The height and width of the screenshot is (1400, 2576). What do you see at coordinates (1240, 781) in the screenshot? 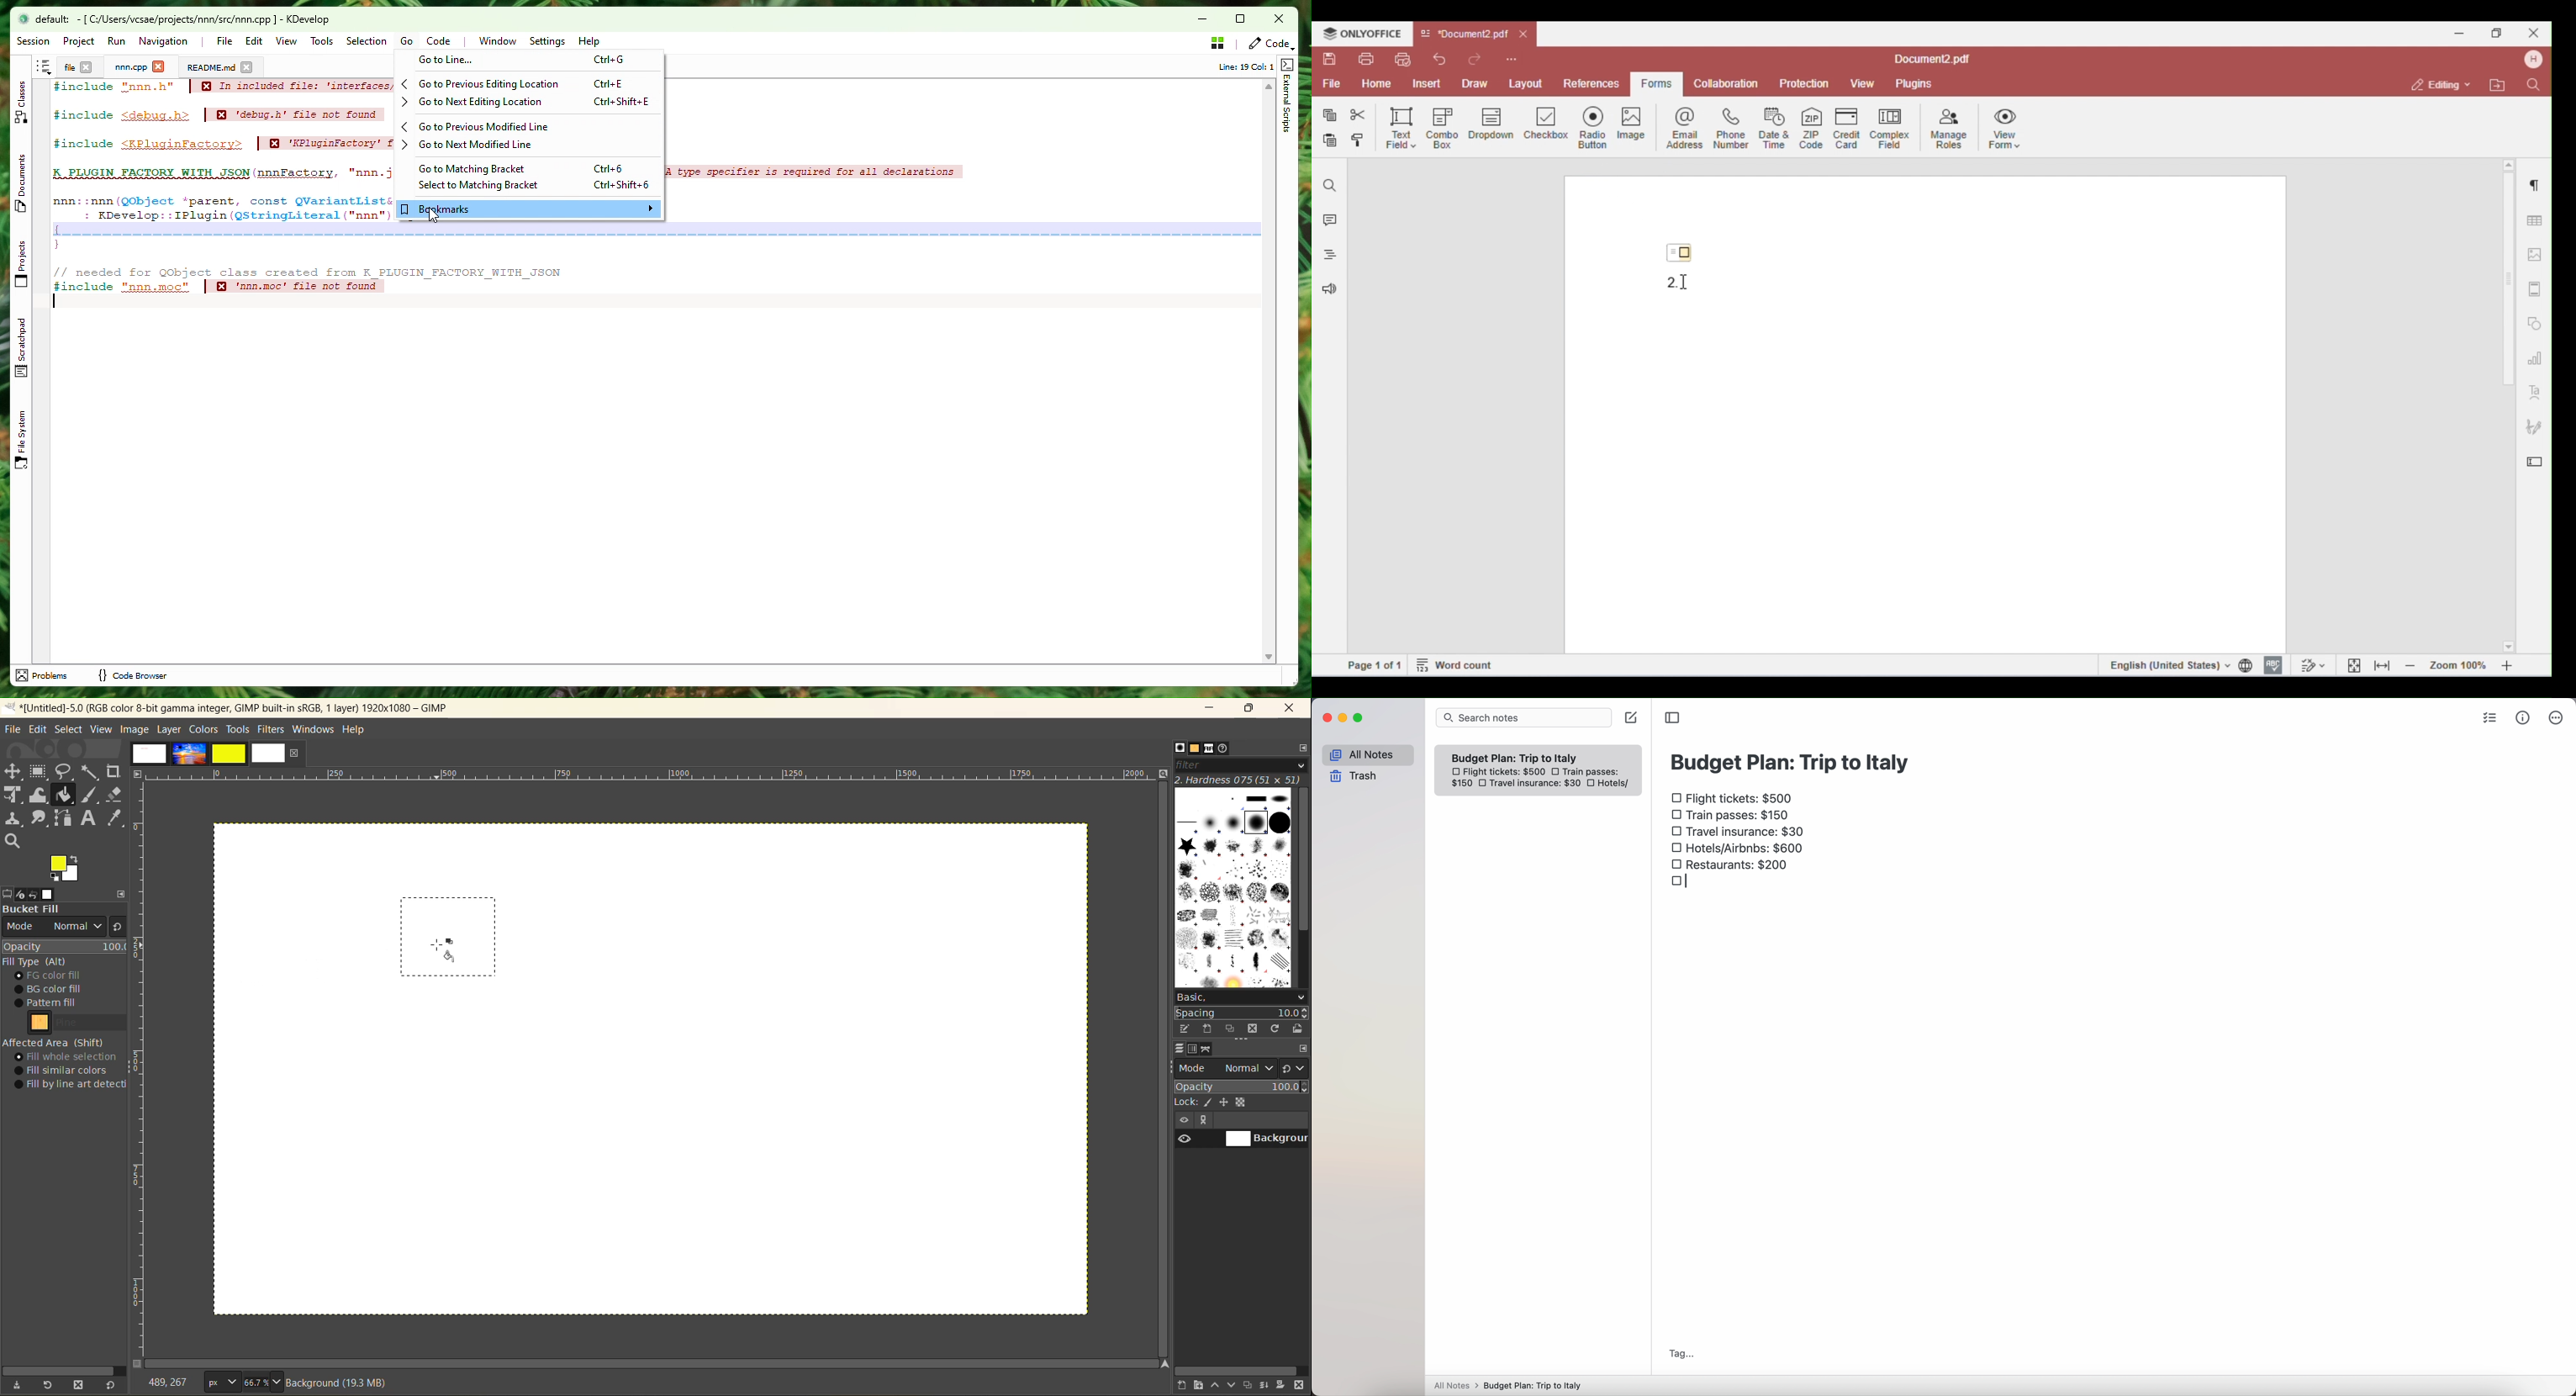
I see `hardness` at bounding box center [1240, 781].